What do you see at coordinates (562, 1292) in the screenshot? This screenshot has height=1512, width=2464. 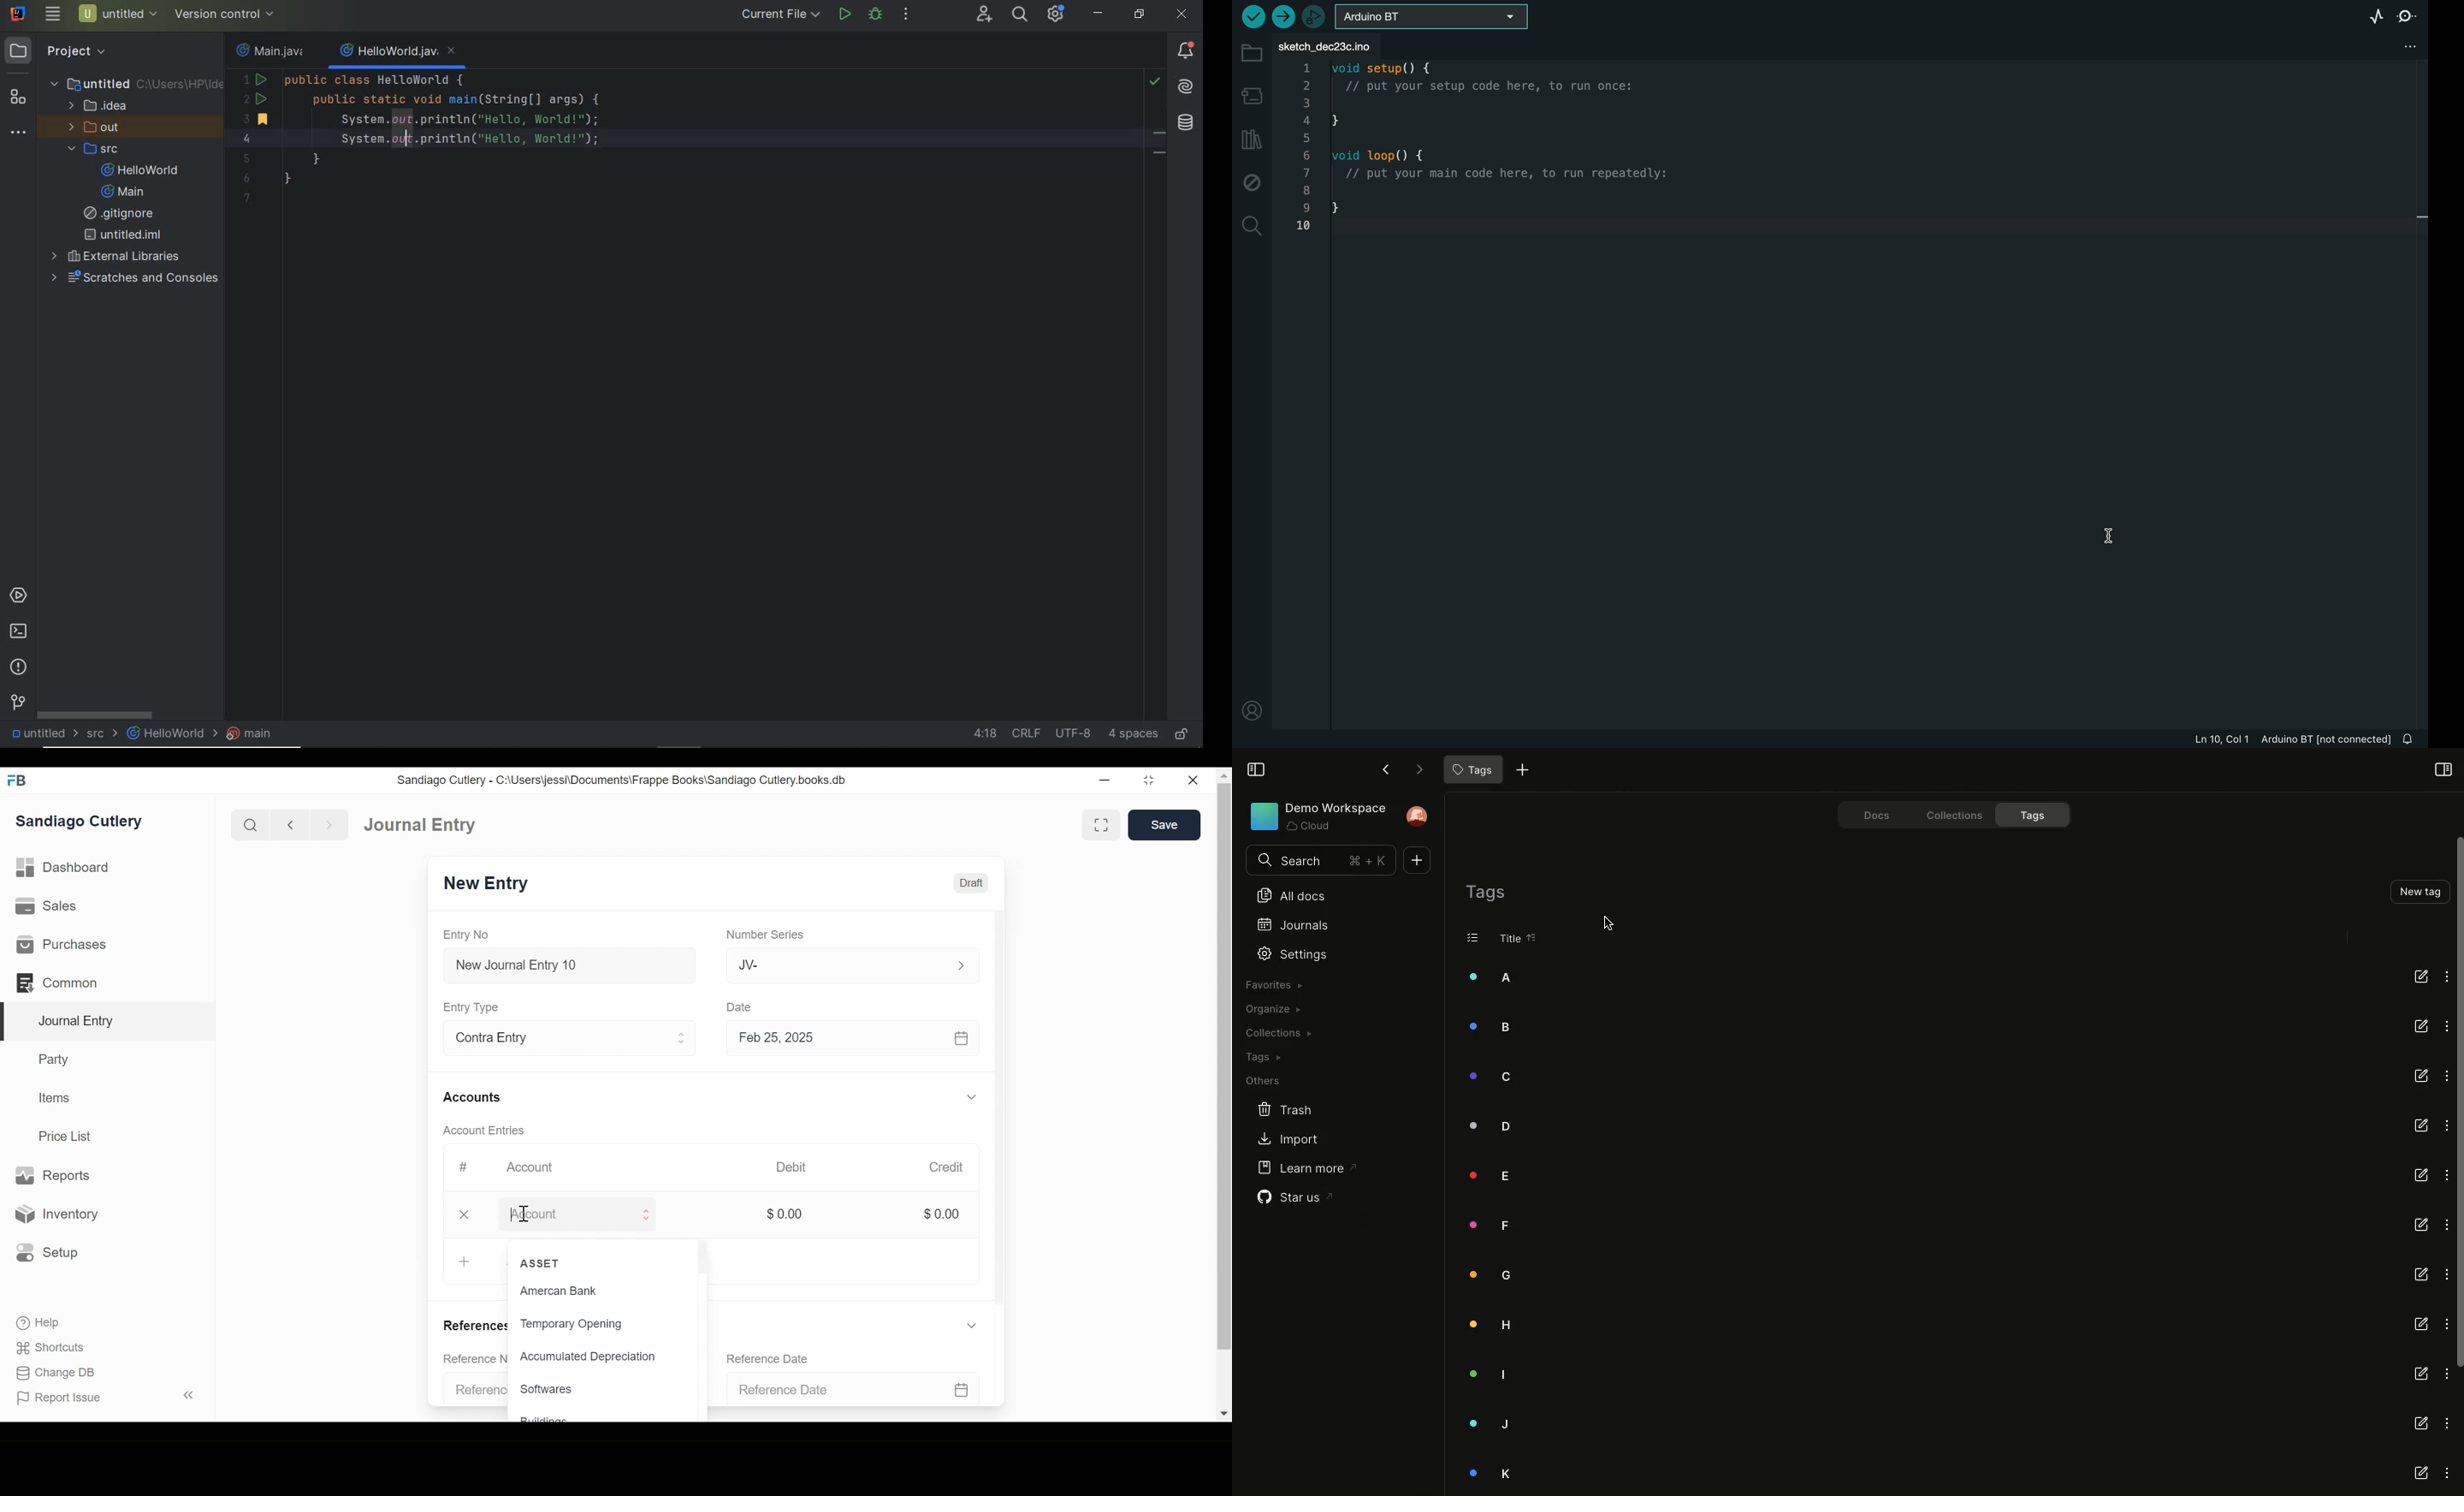 I see `Amercan Bank` at bounding box center [562, 1292].